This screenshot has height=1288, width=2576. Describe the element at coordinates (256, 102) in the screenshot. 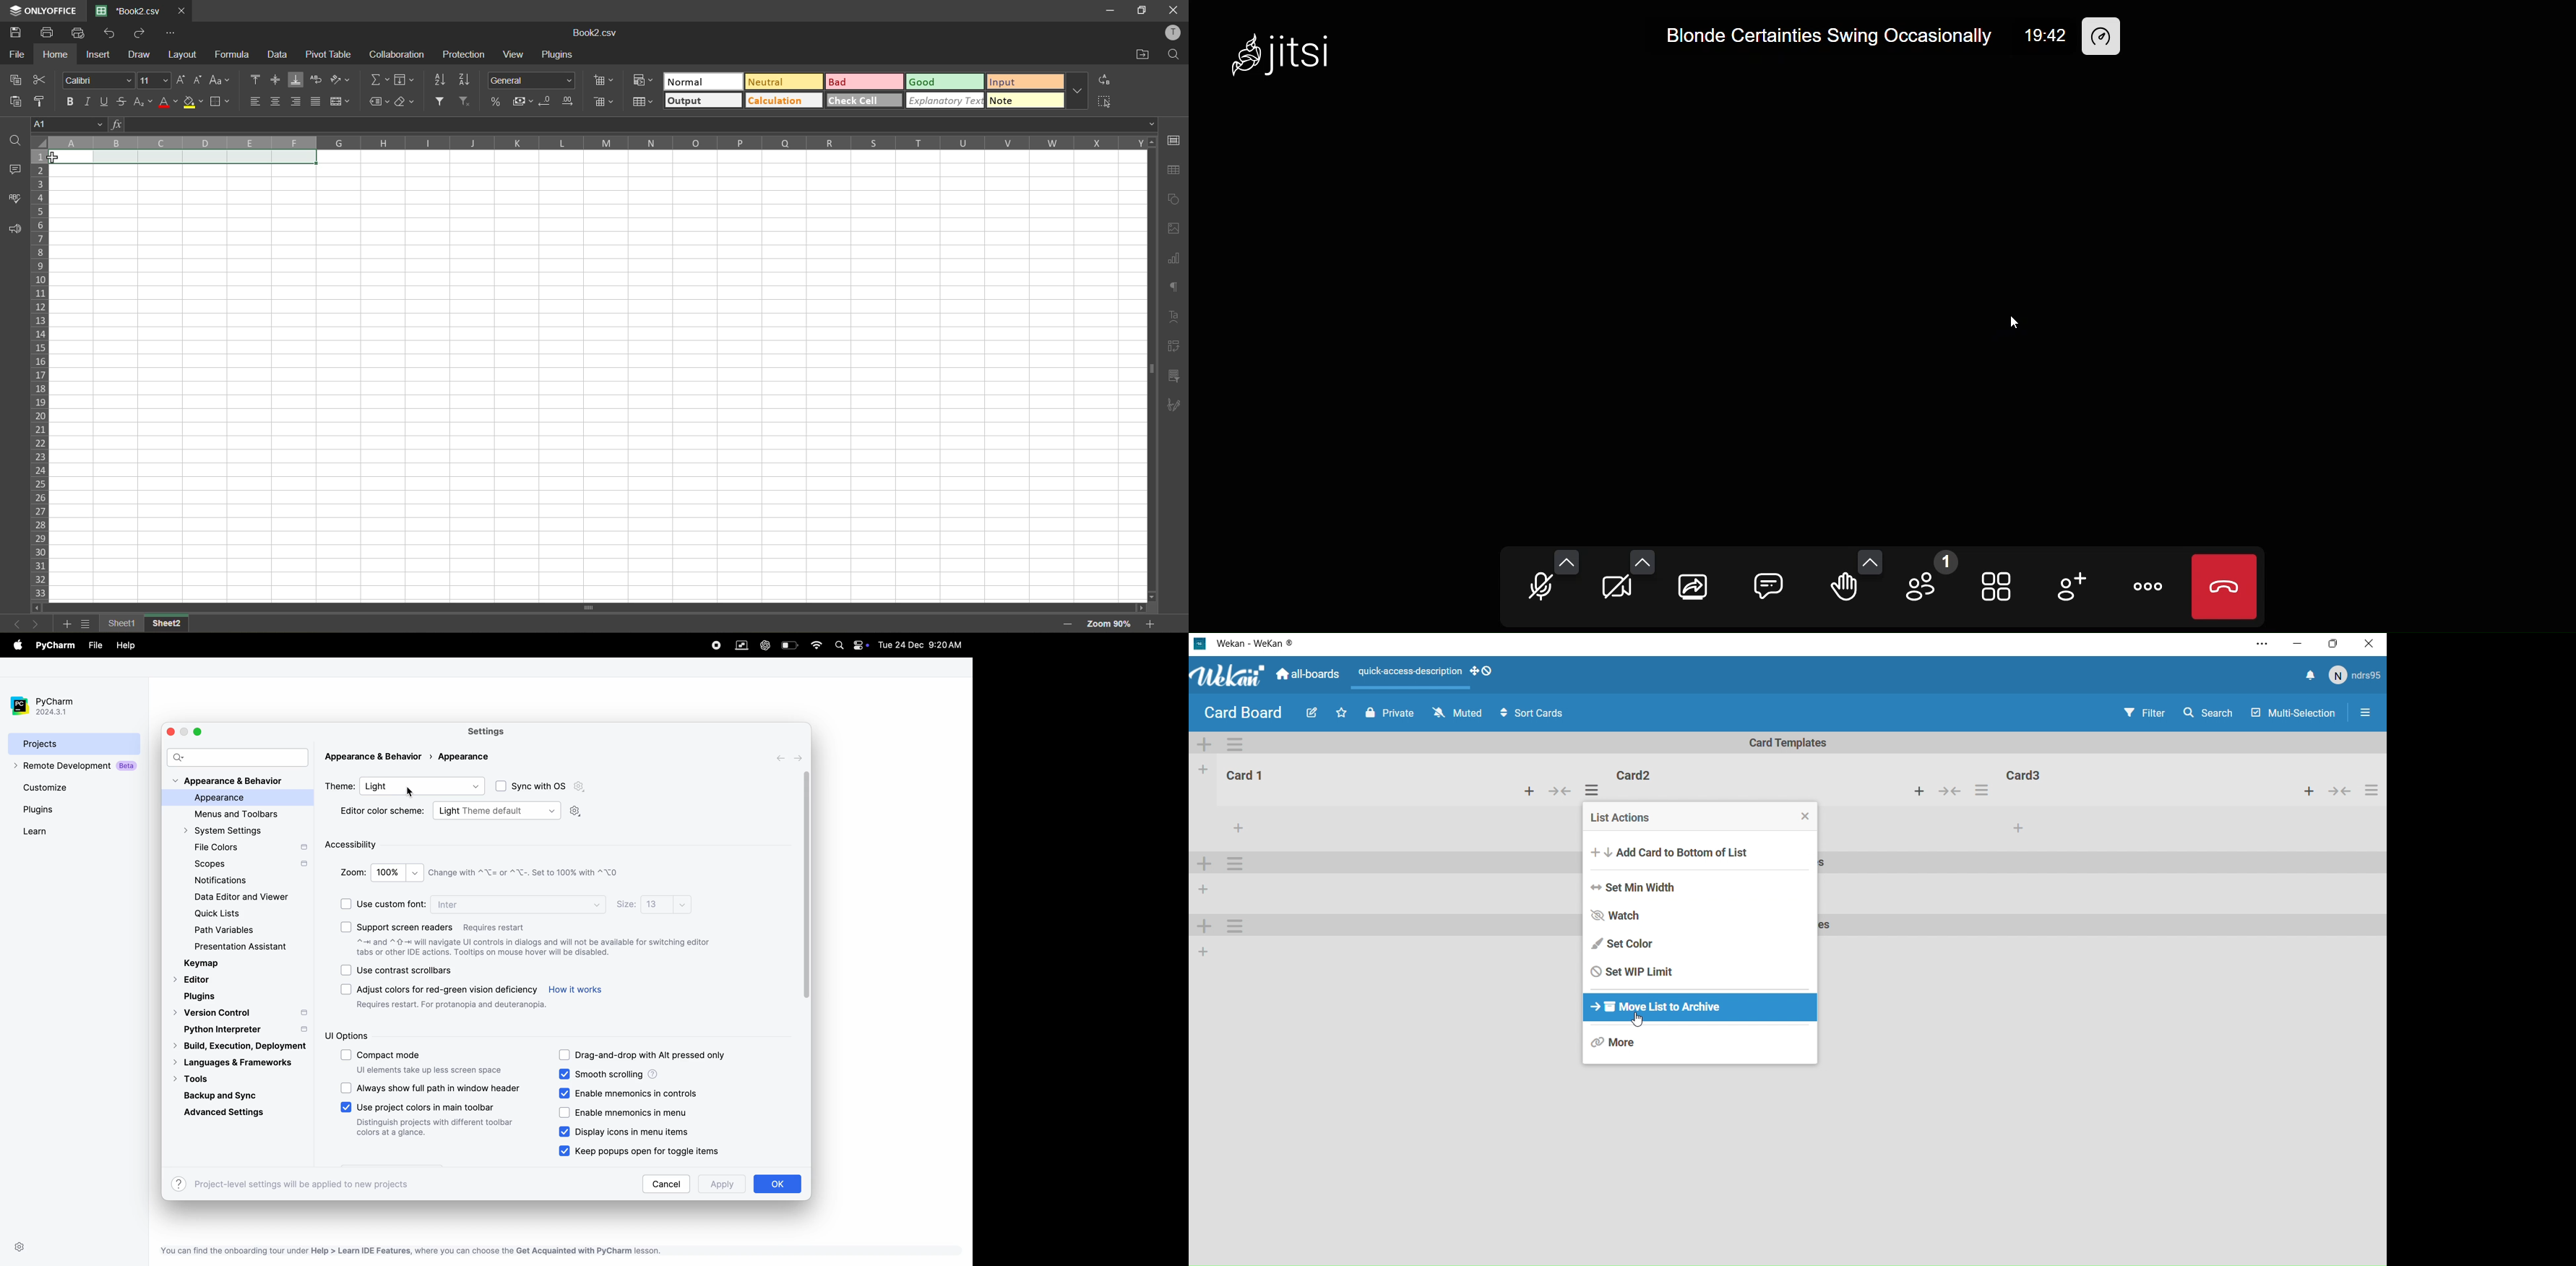

I see `align left` at that location.